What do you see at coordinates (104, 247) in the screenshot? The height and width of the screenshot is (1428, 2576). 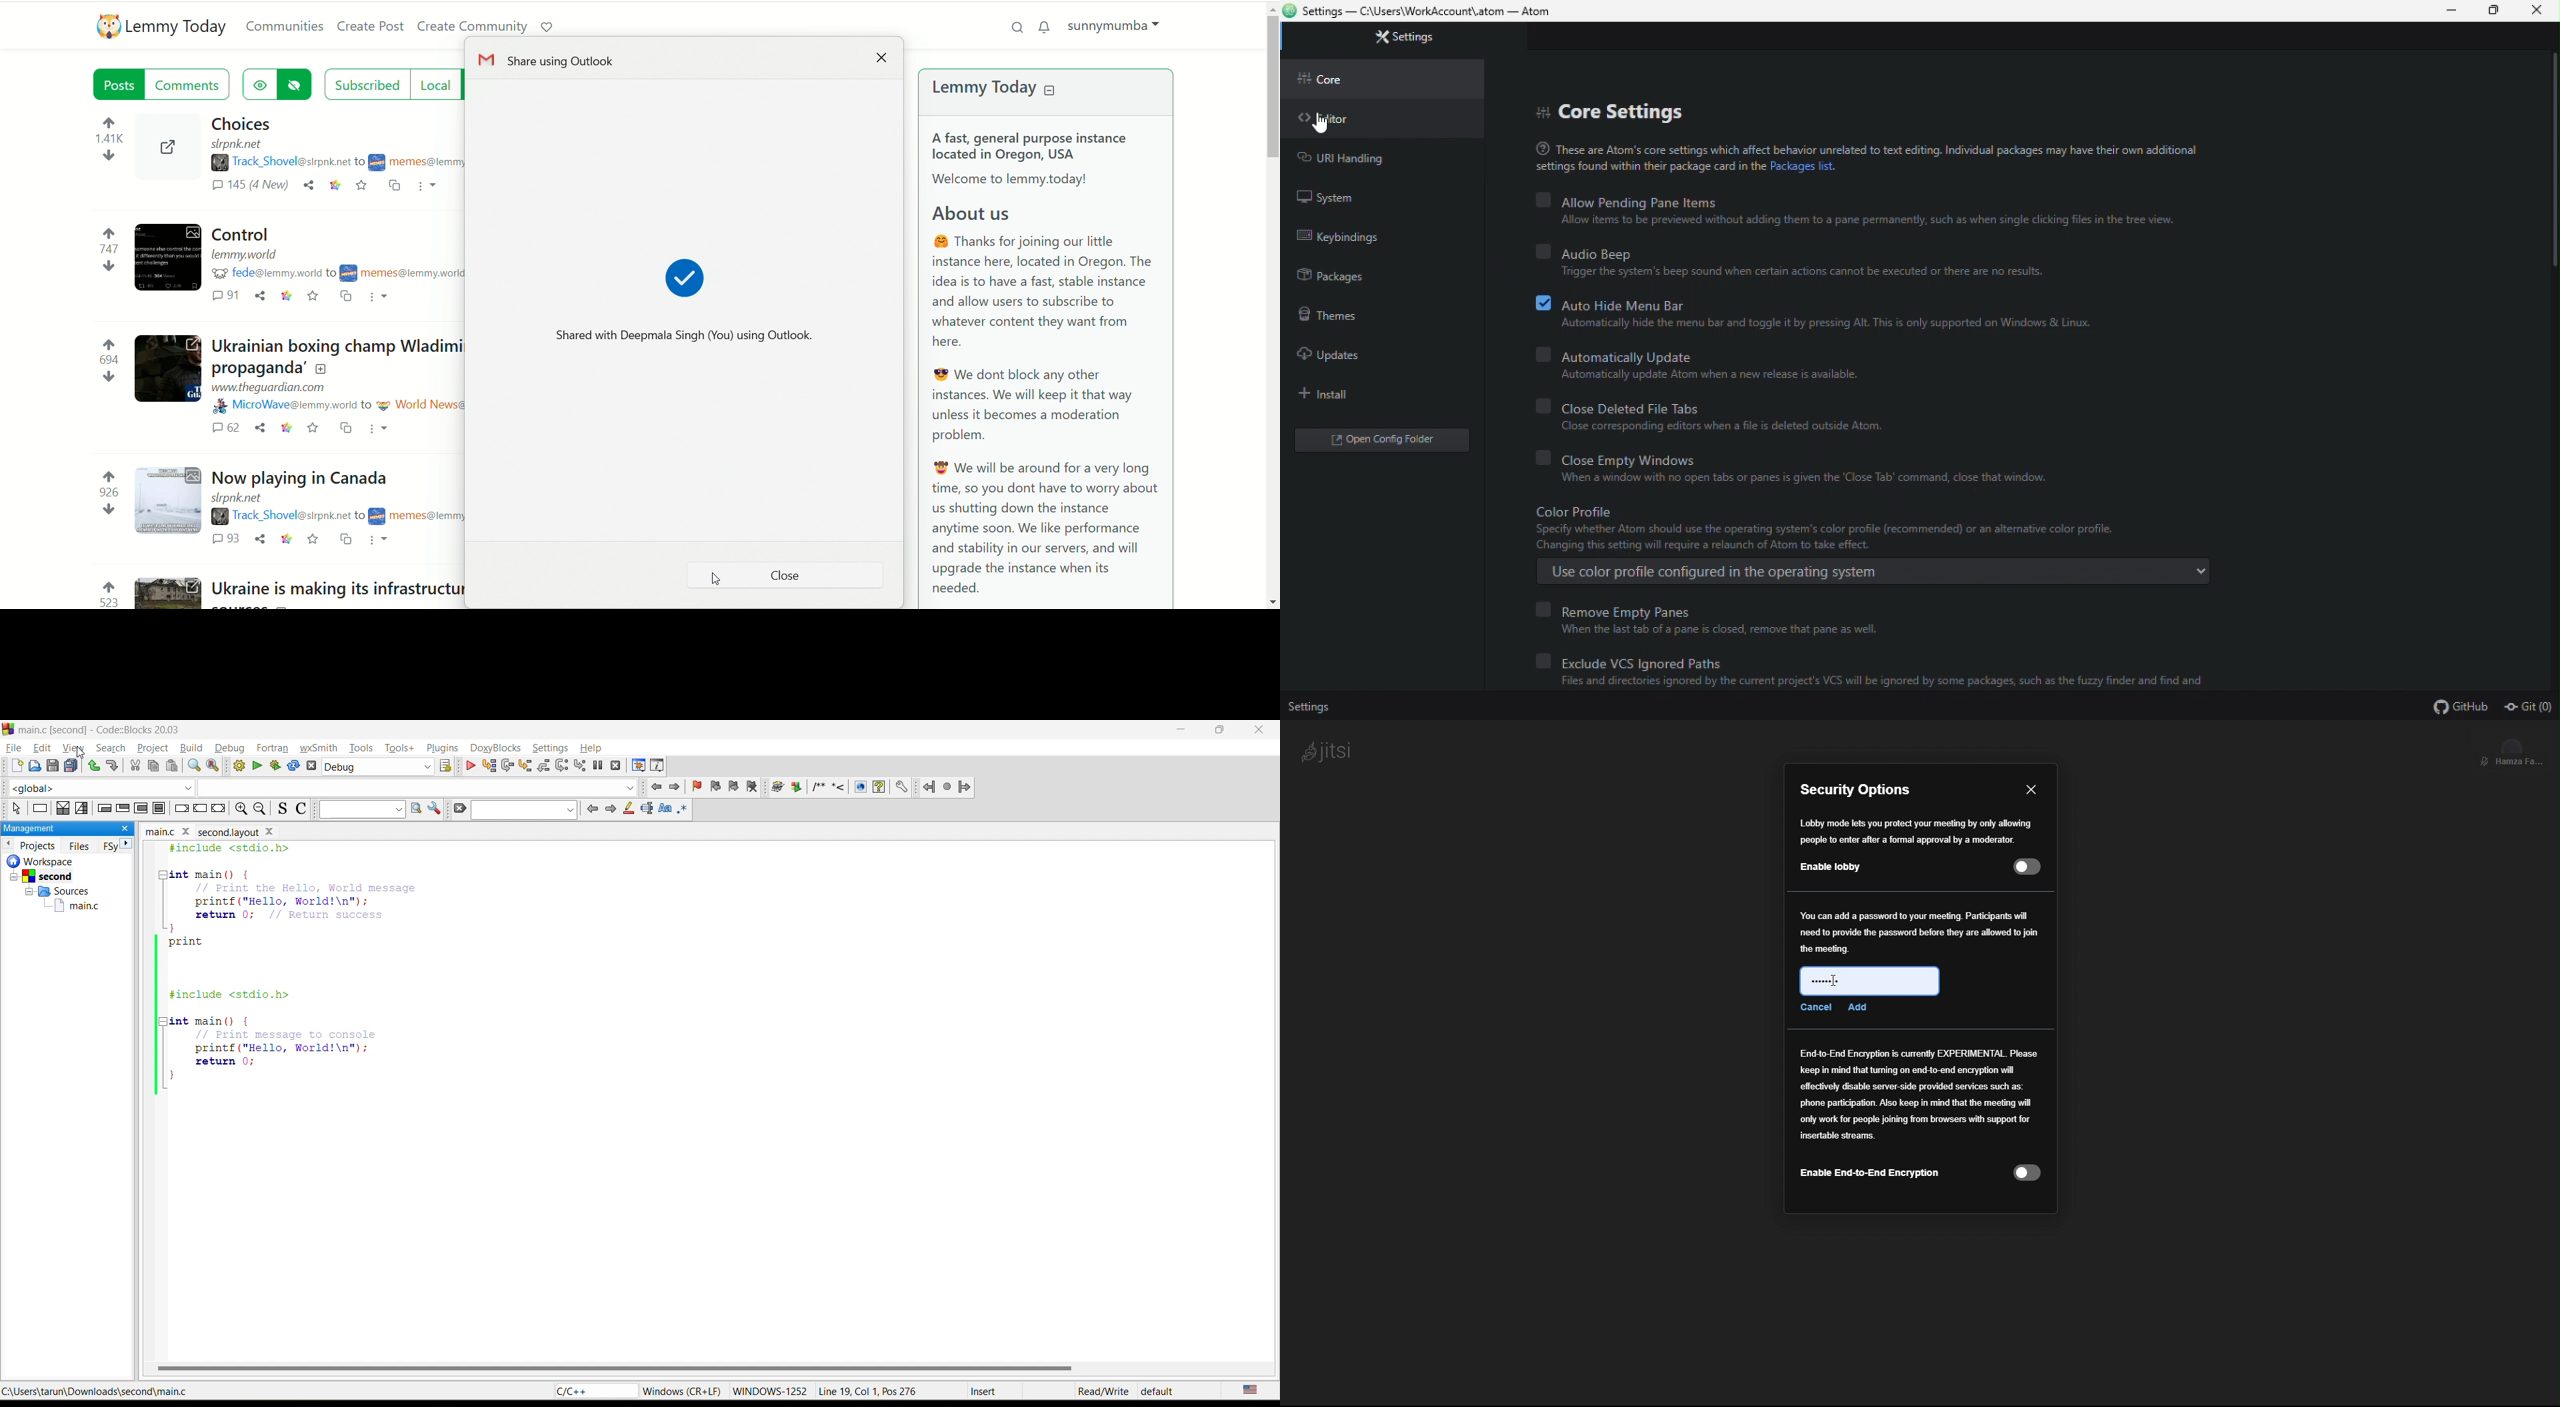 I see `votes up and down` at bounding box center [104, 247].